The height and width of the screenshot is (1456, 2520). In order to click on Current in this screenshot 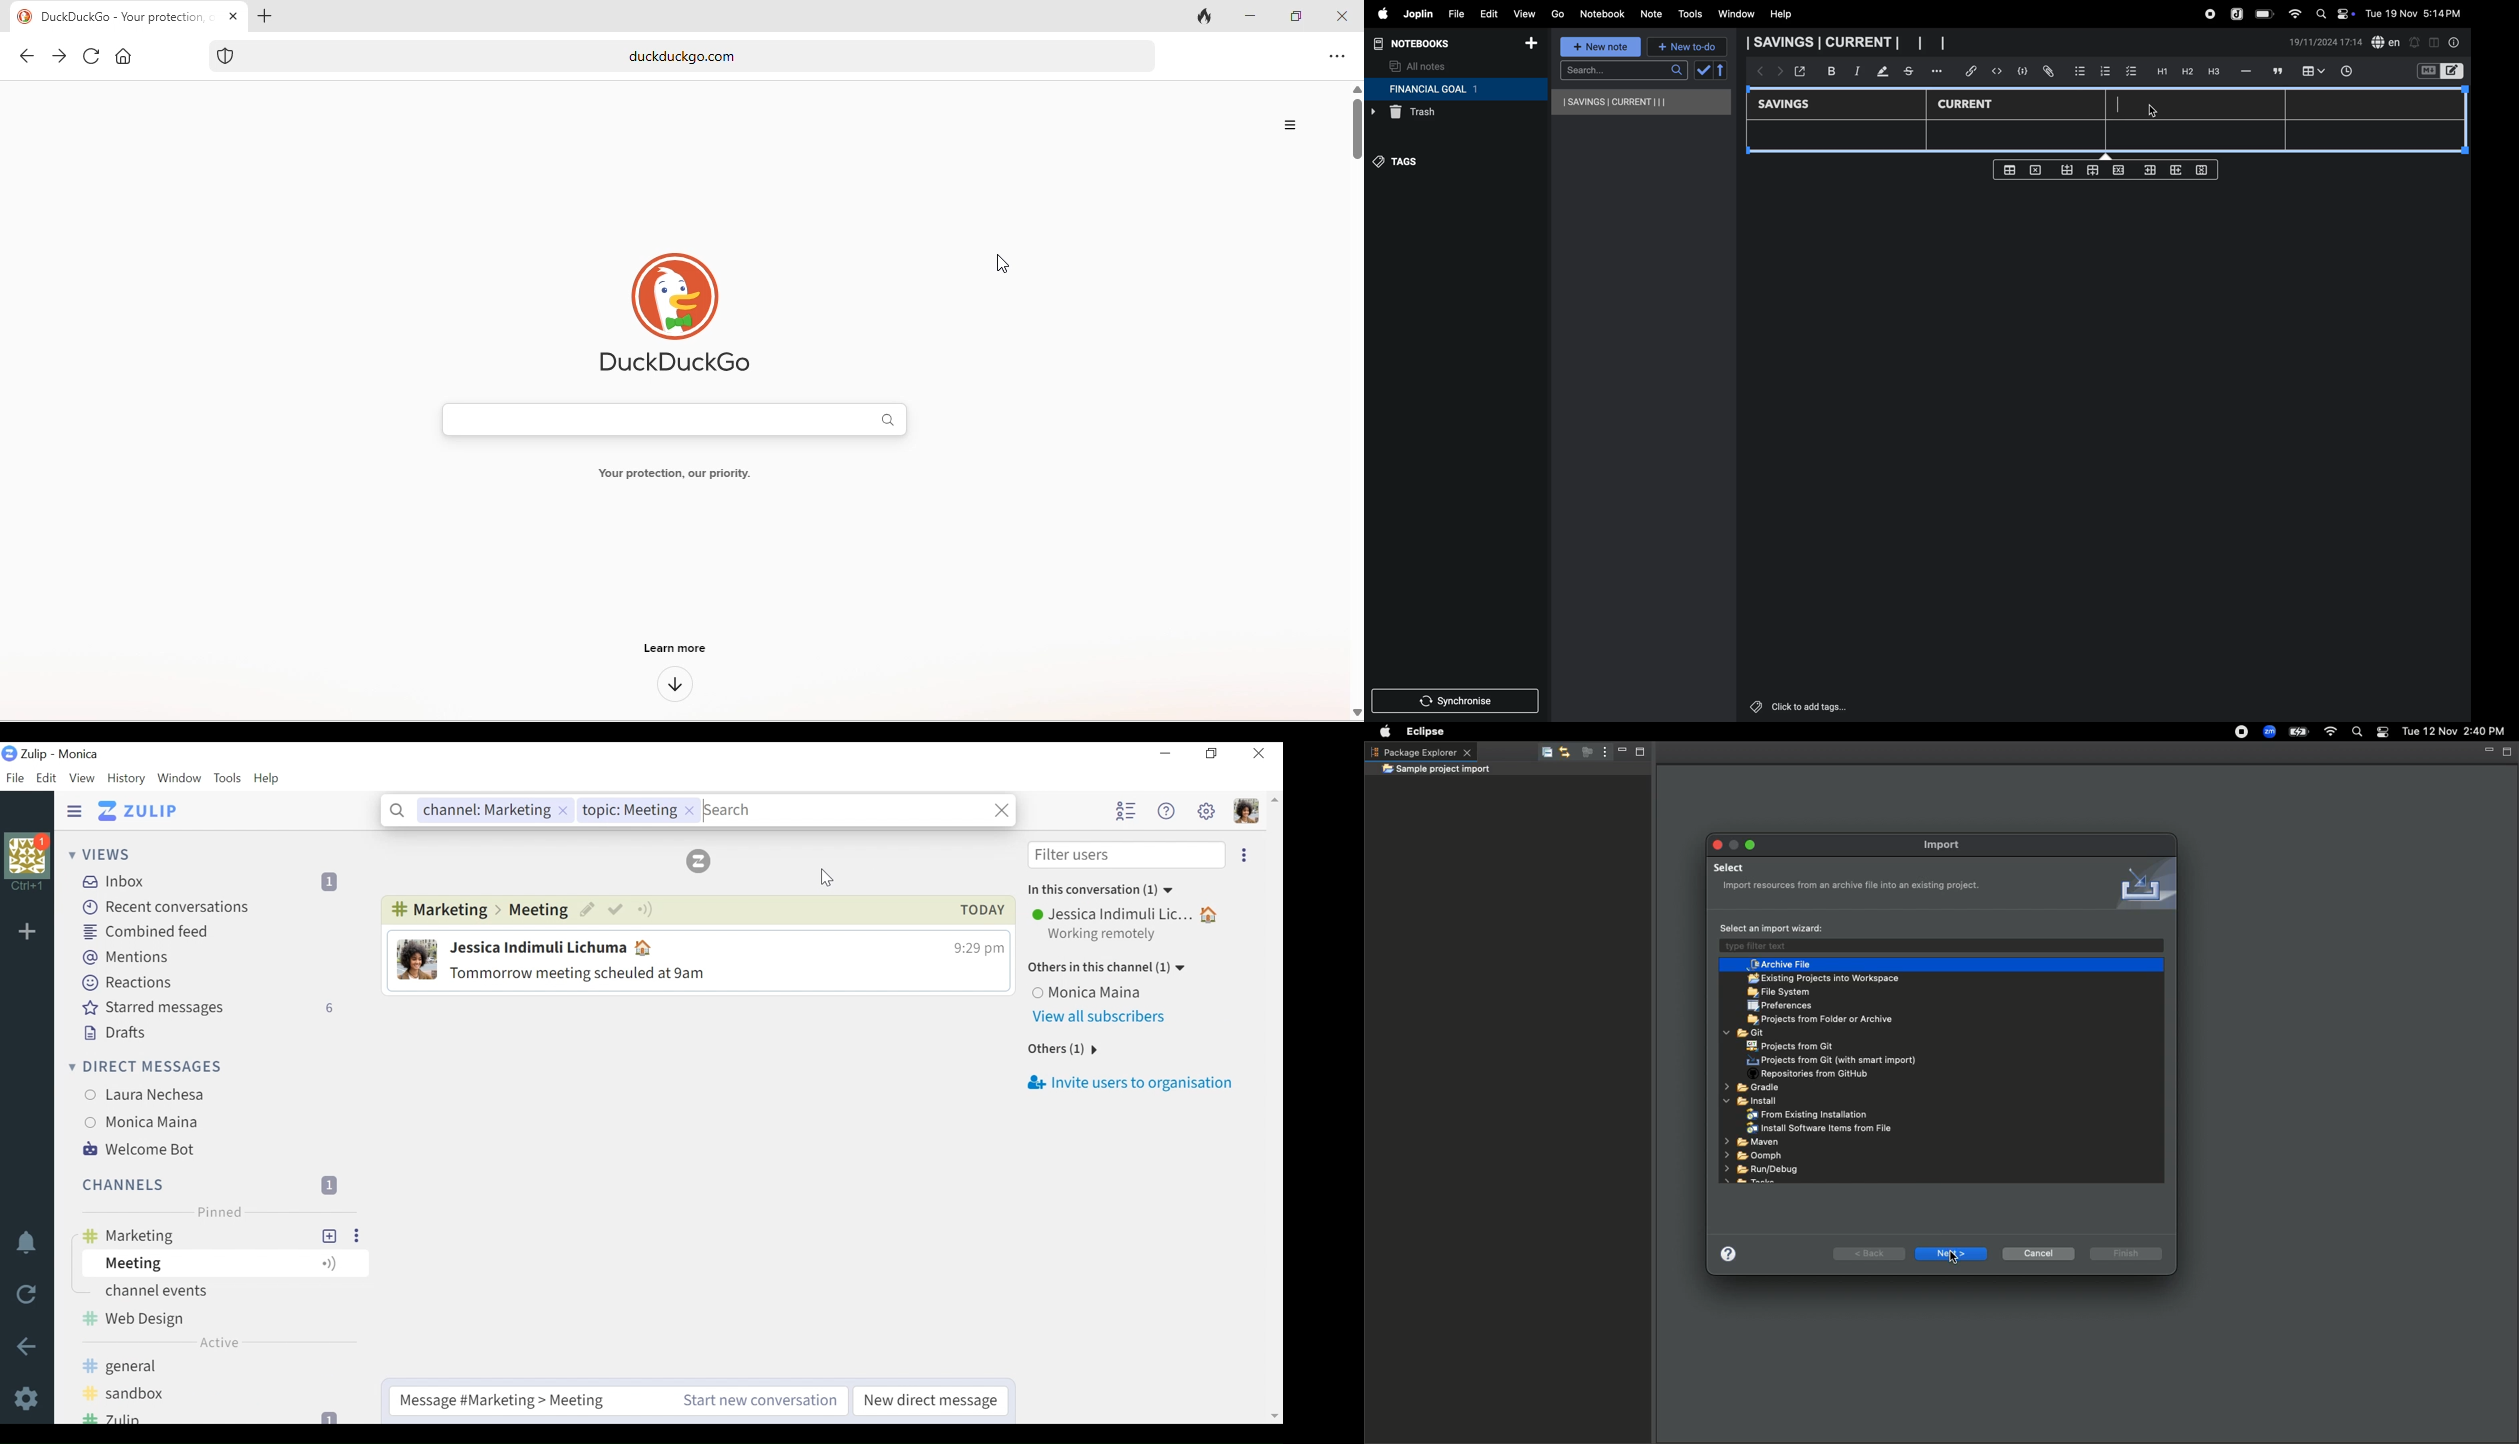, I will do `click(1972, 105)`.